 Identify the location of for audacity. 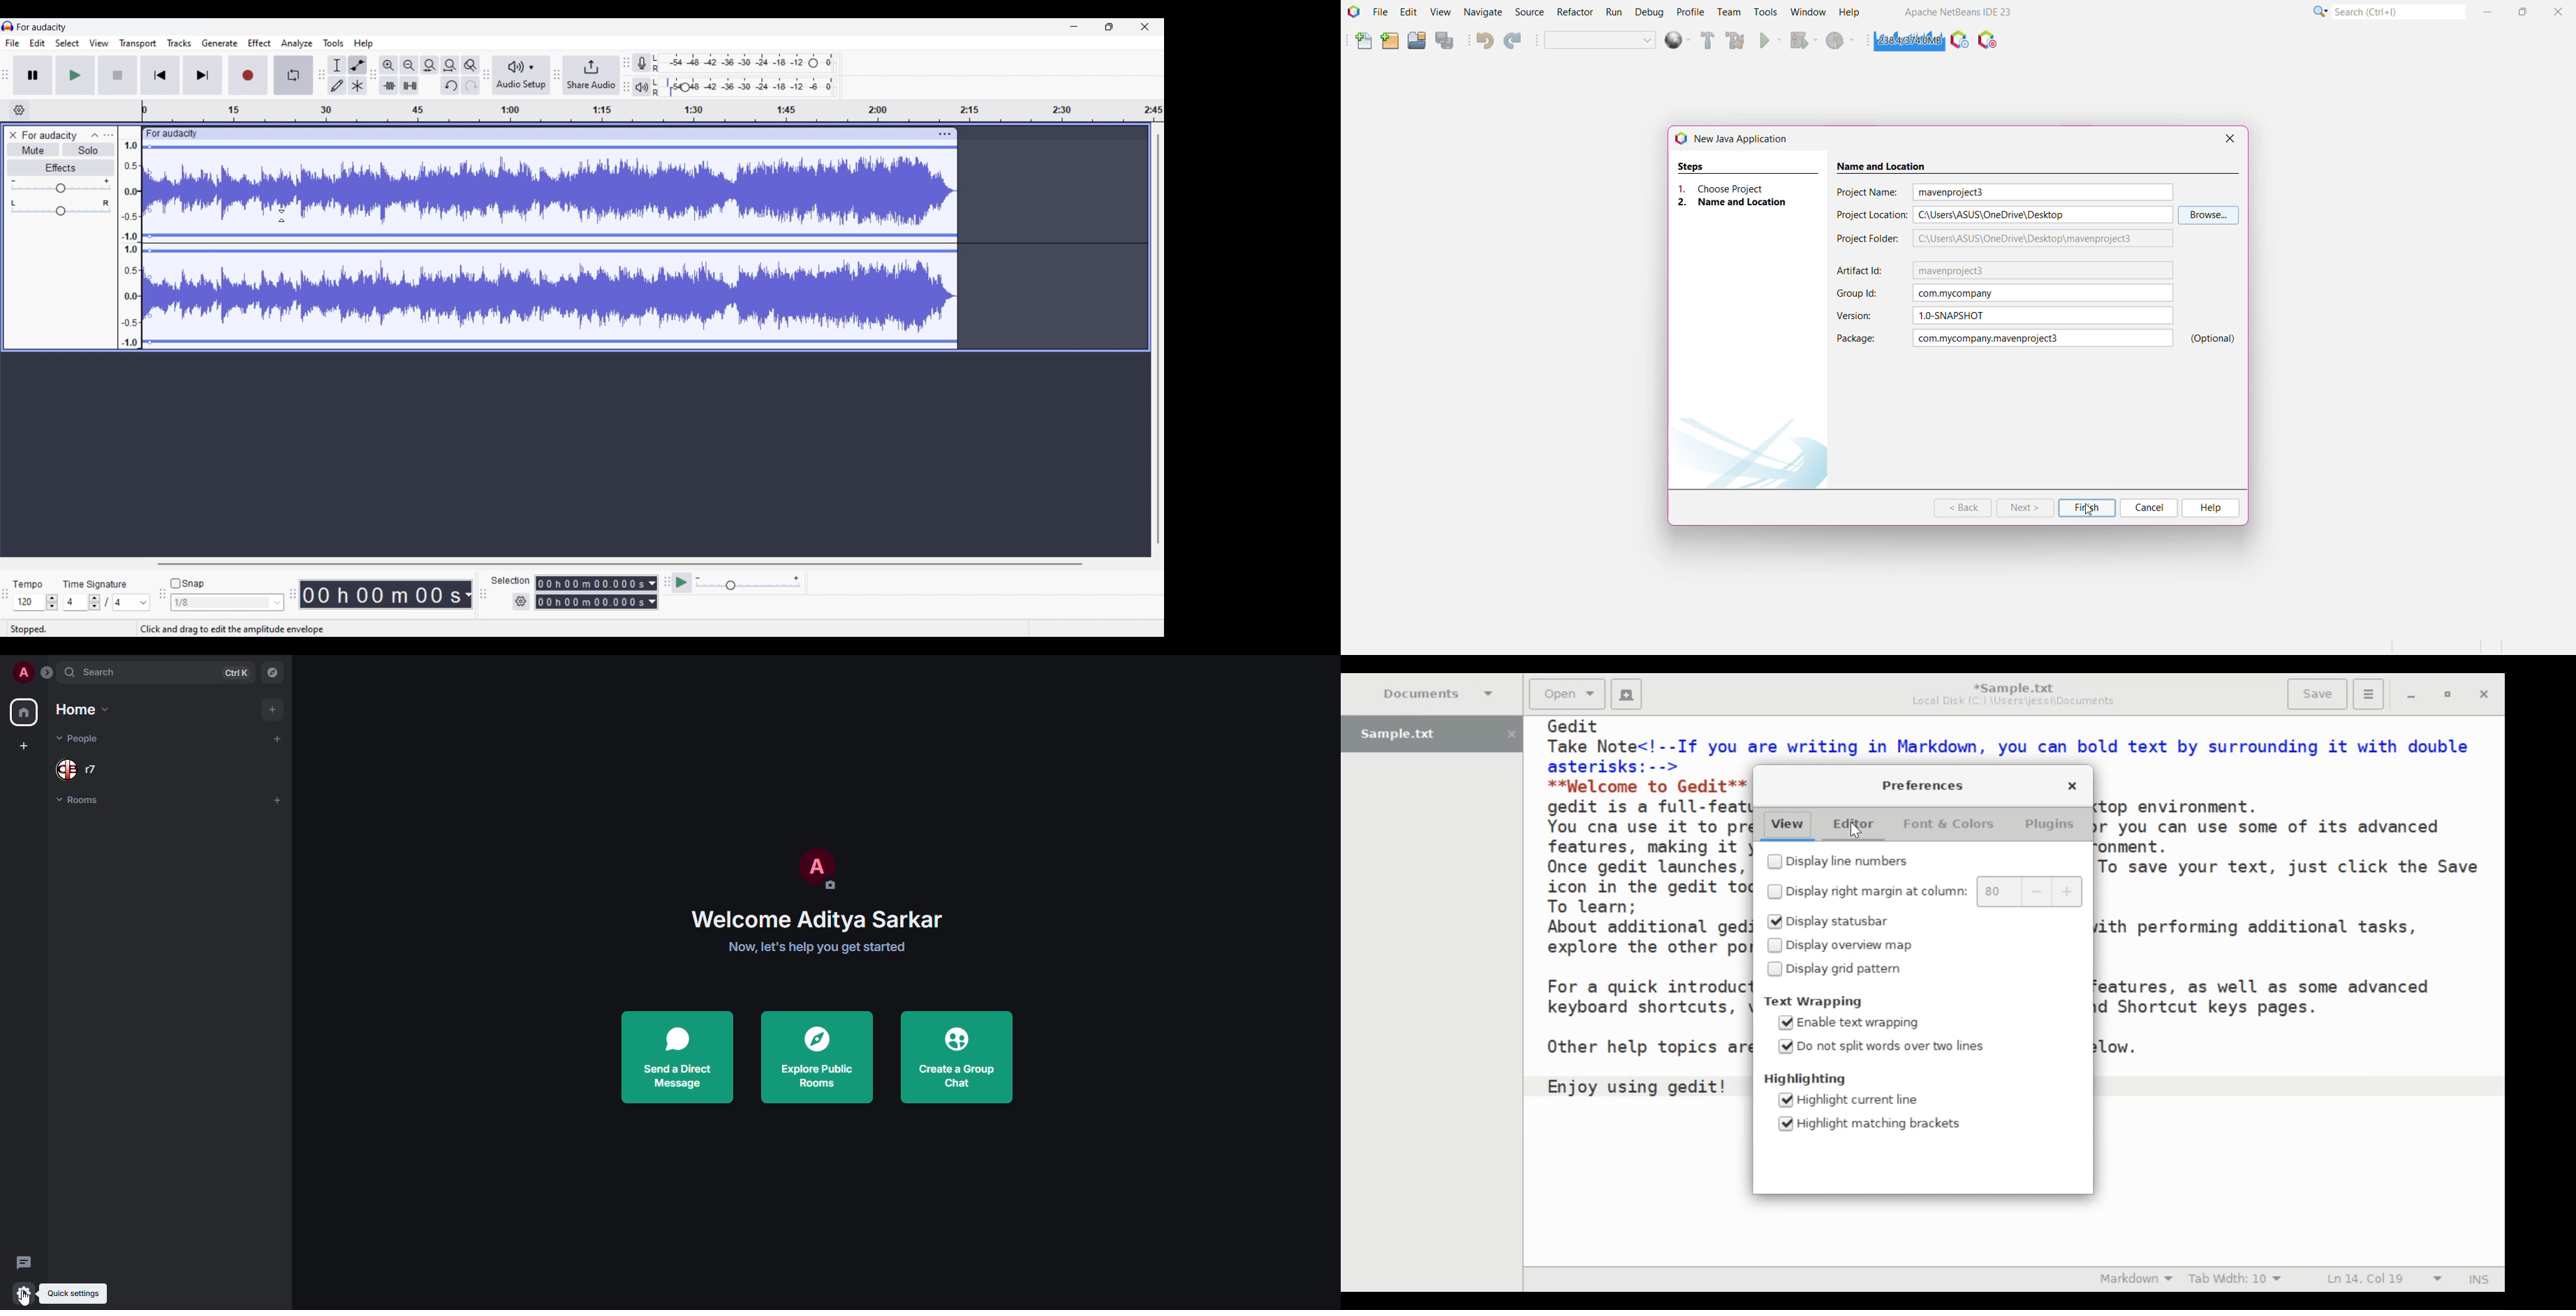
(42, 27).